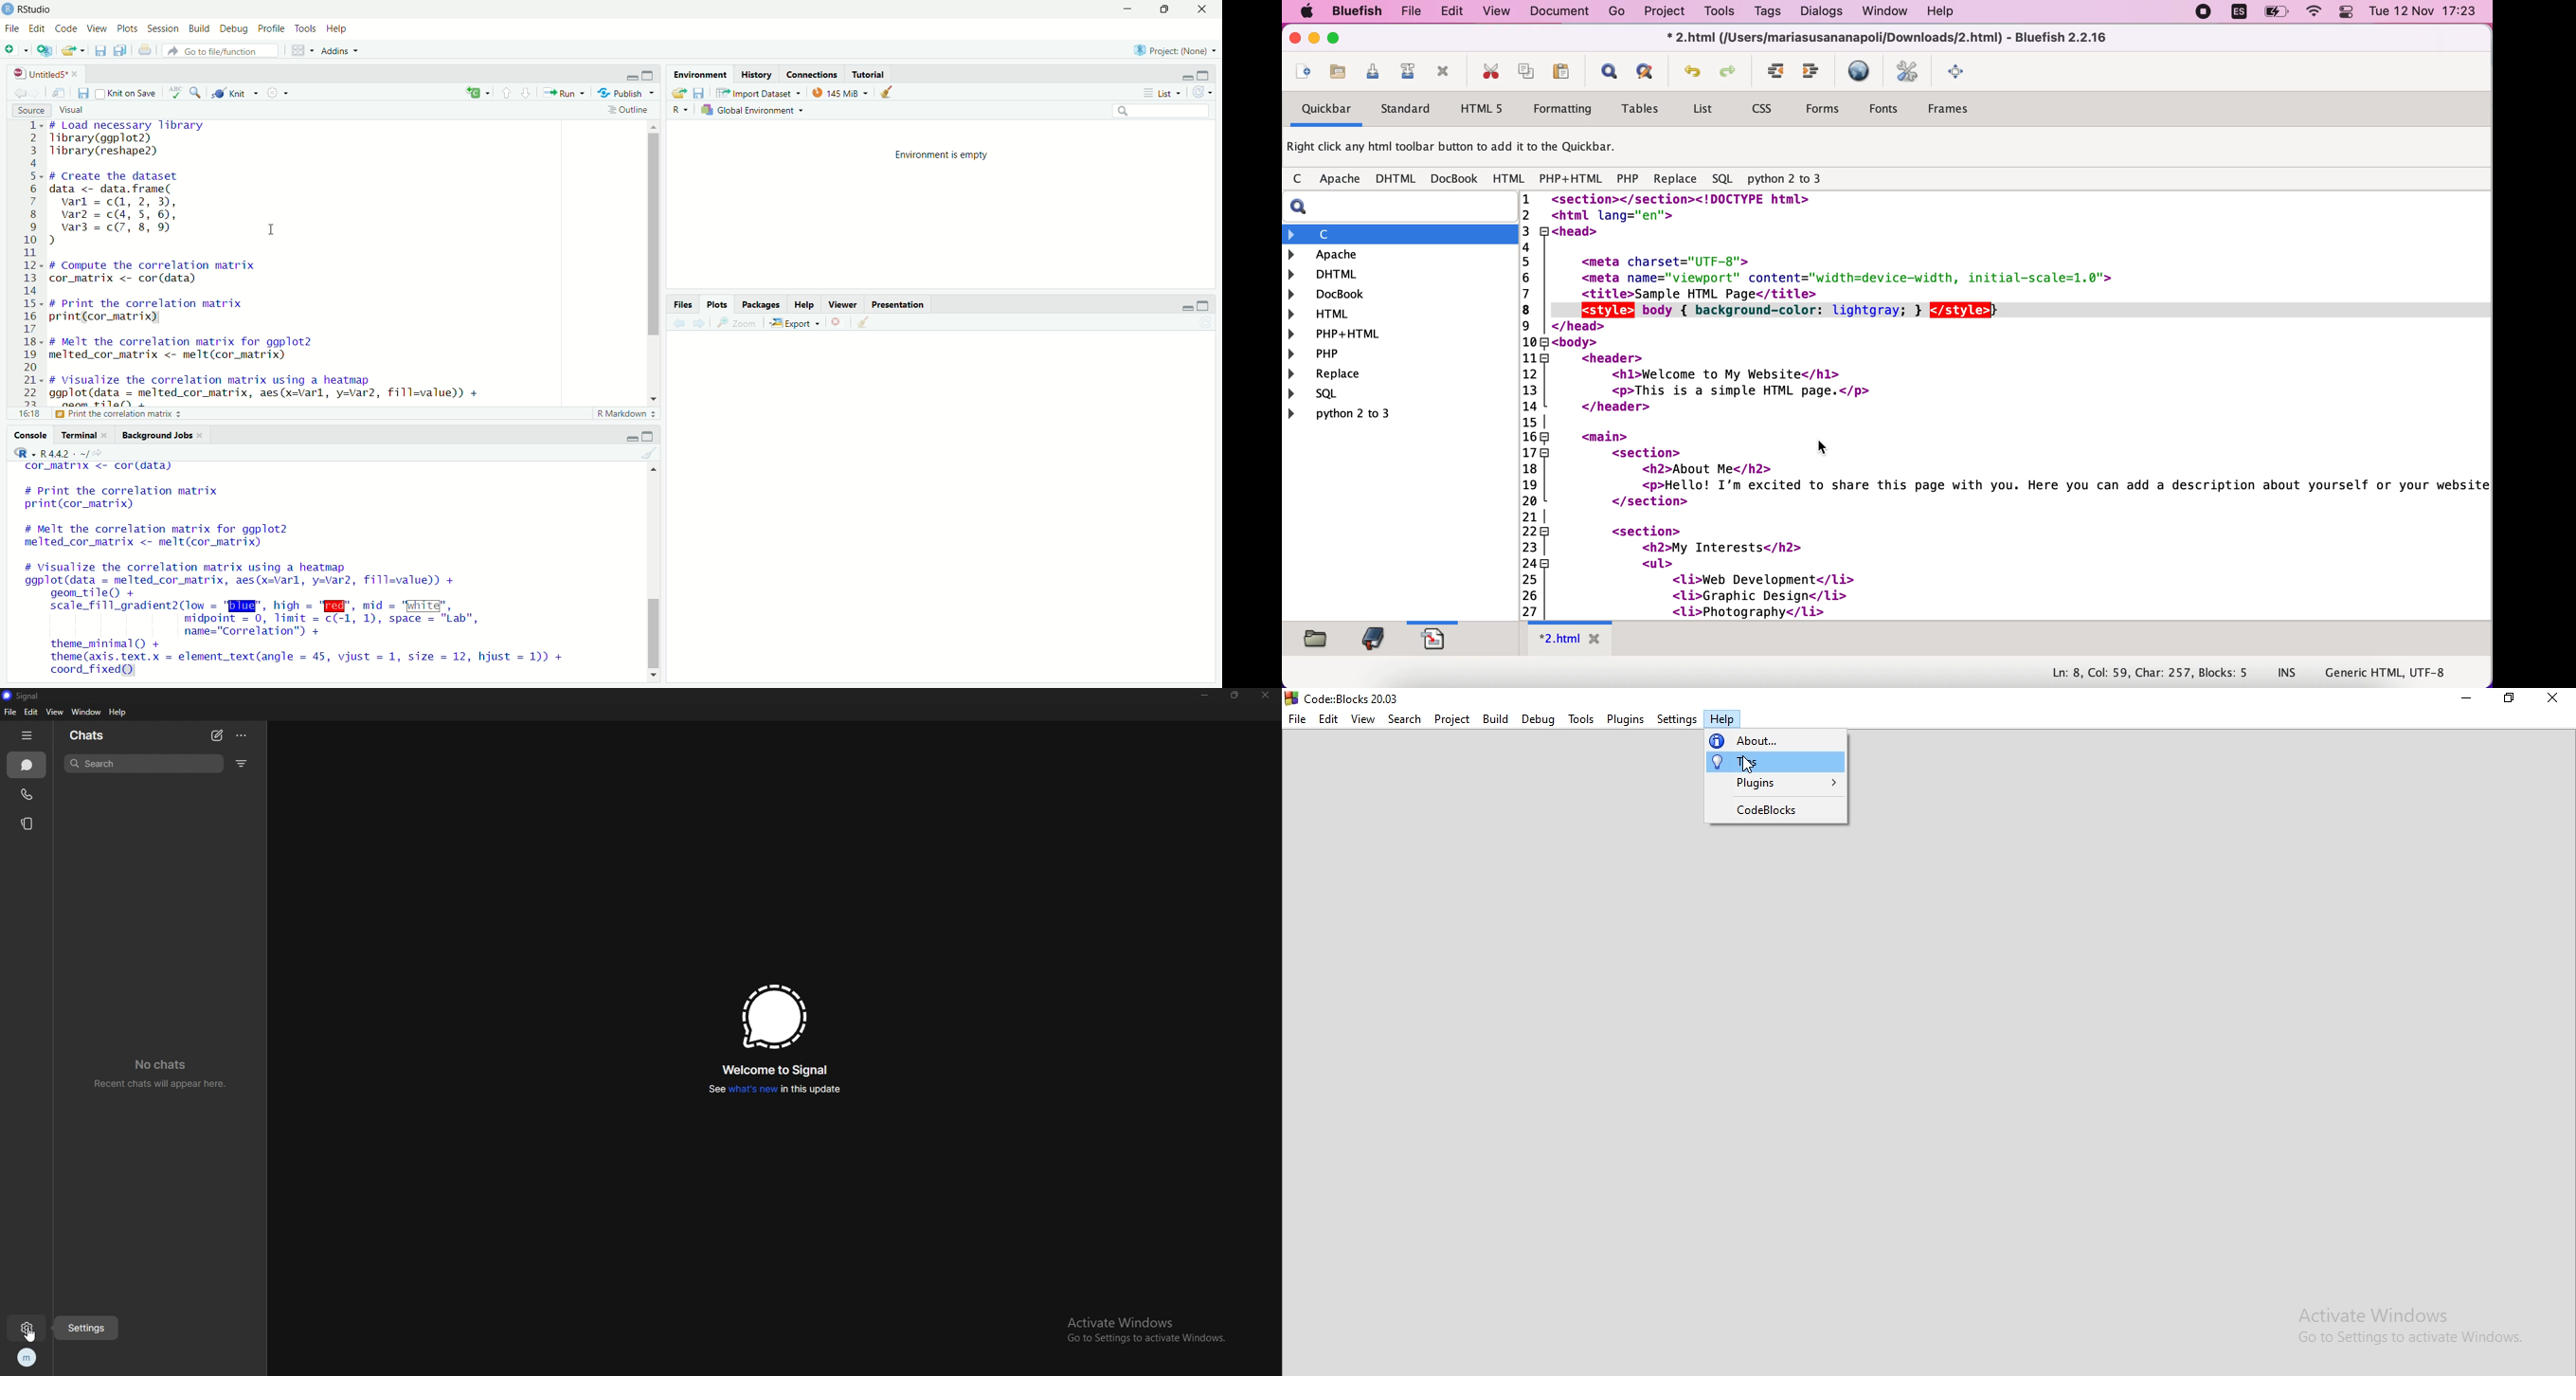 The height and width of the screenshot is (1400, 2576). What do you see at coordinates (97, 29) in the screenshot?
I see `view` at bounding box center [97, 29].